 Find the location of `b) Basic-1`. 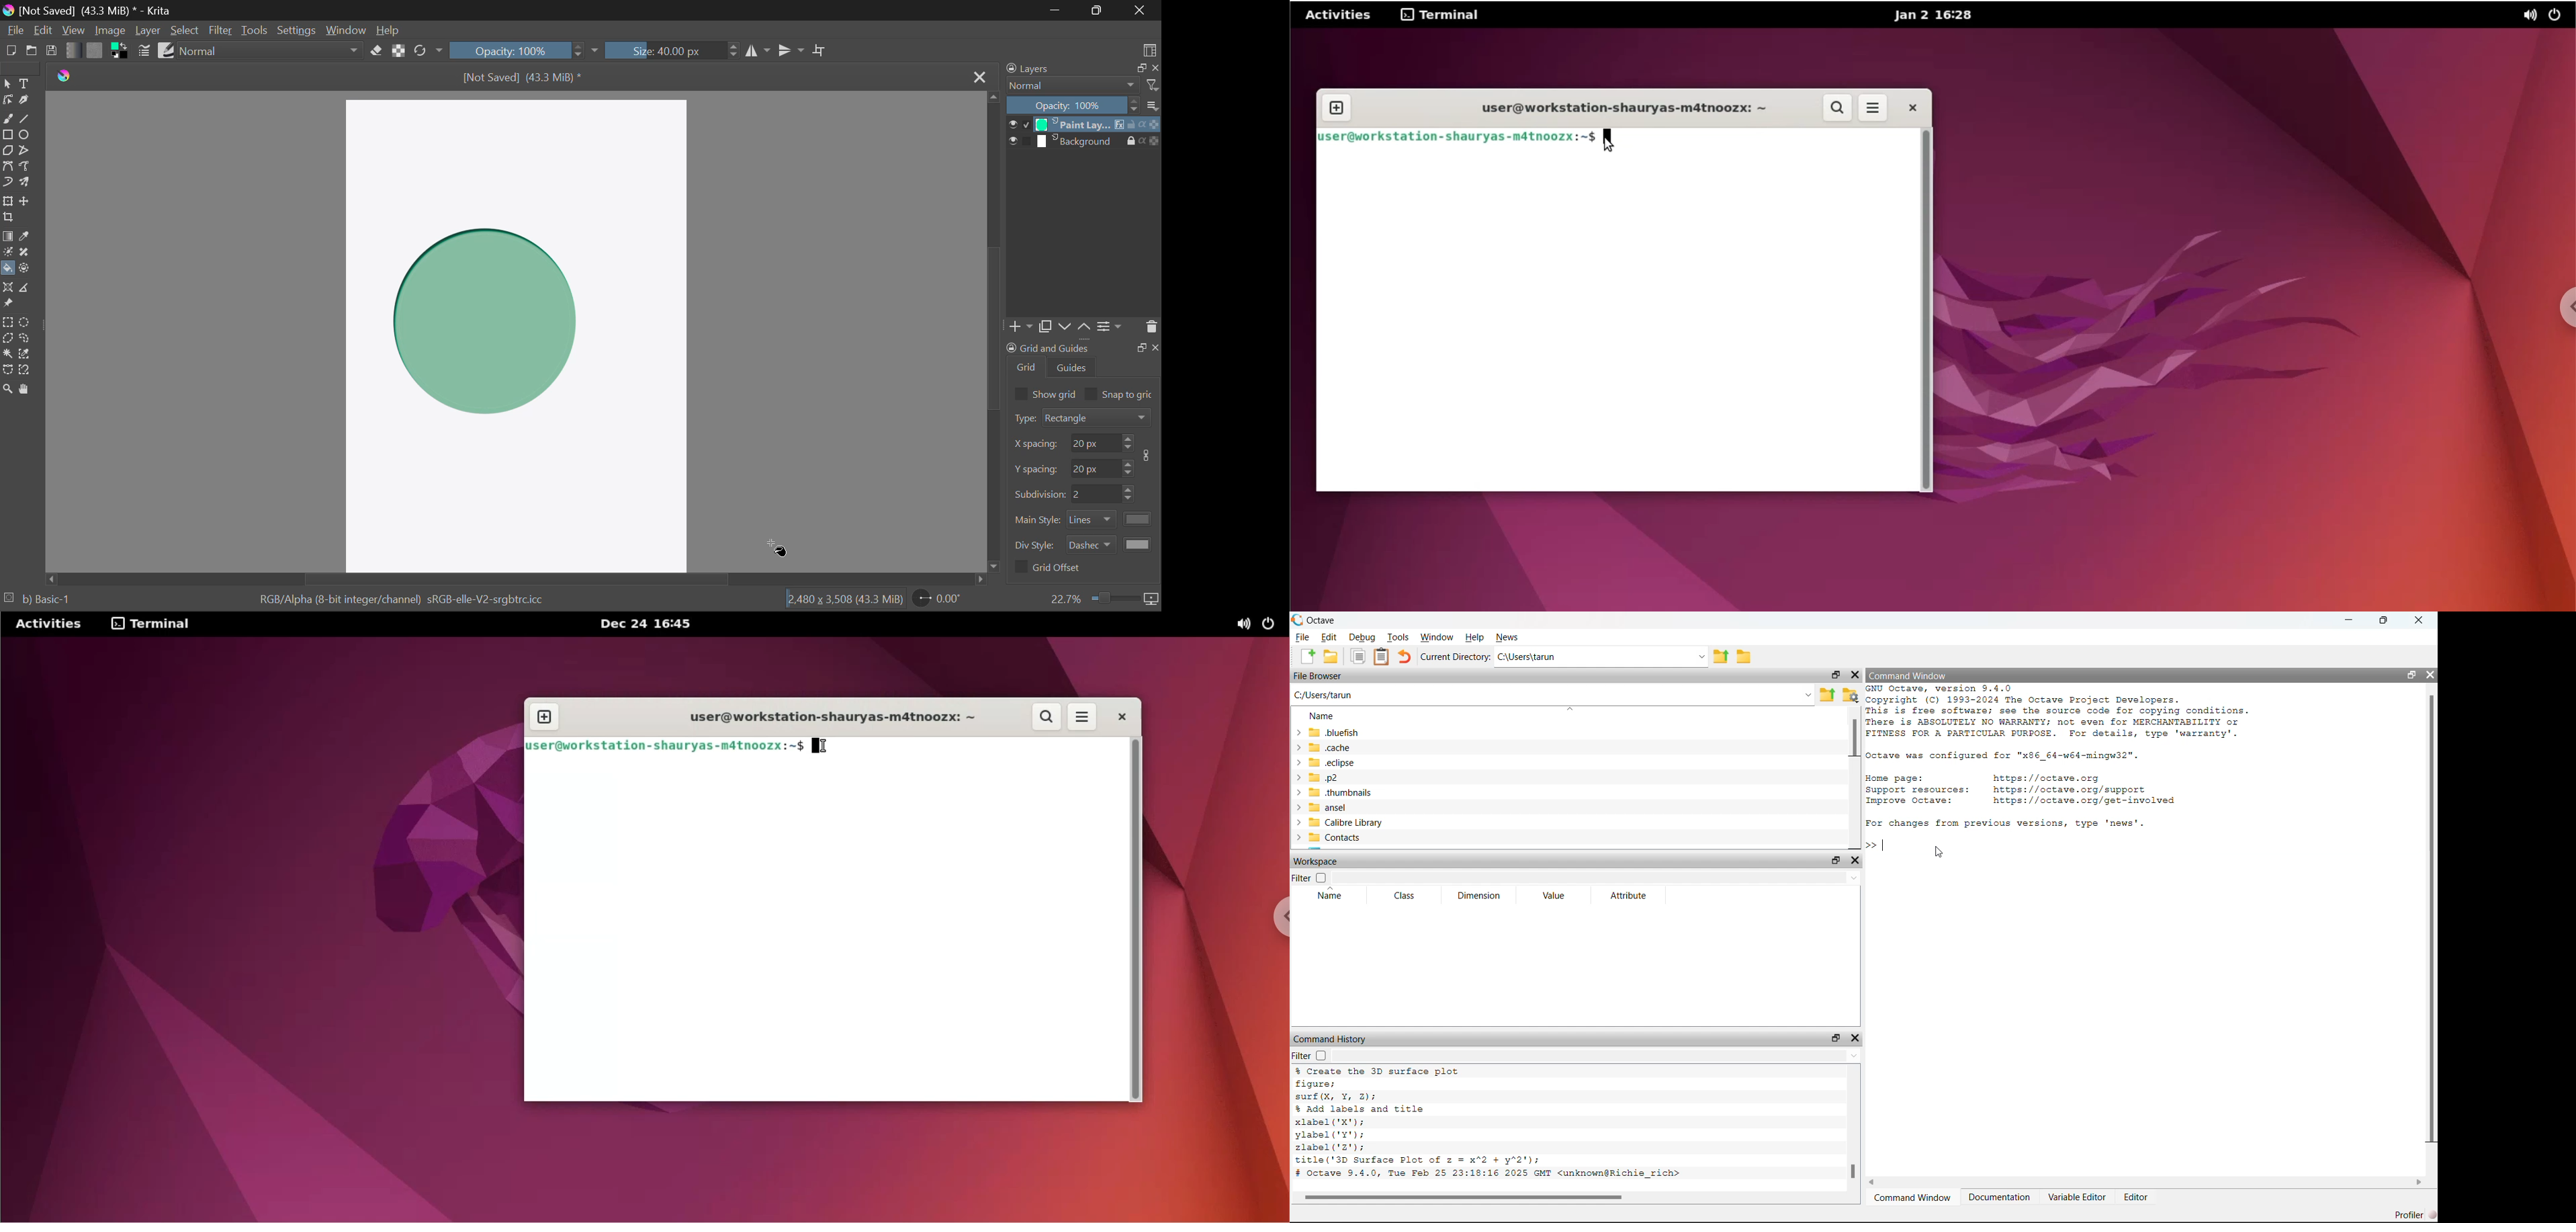

b) Basic-1 is located at coordinates (54, 601).